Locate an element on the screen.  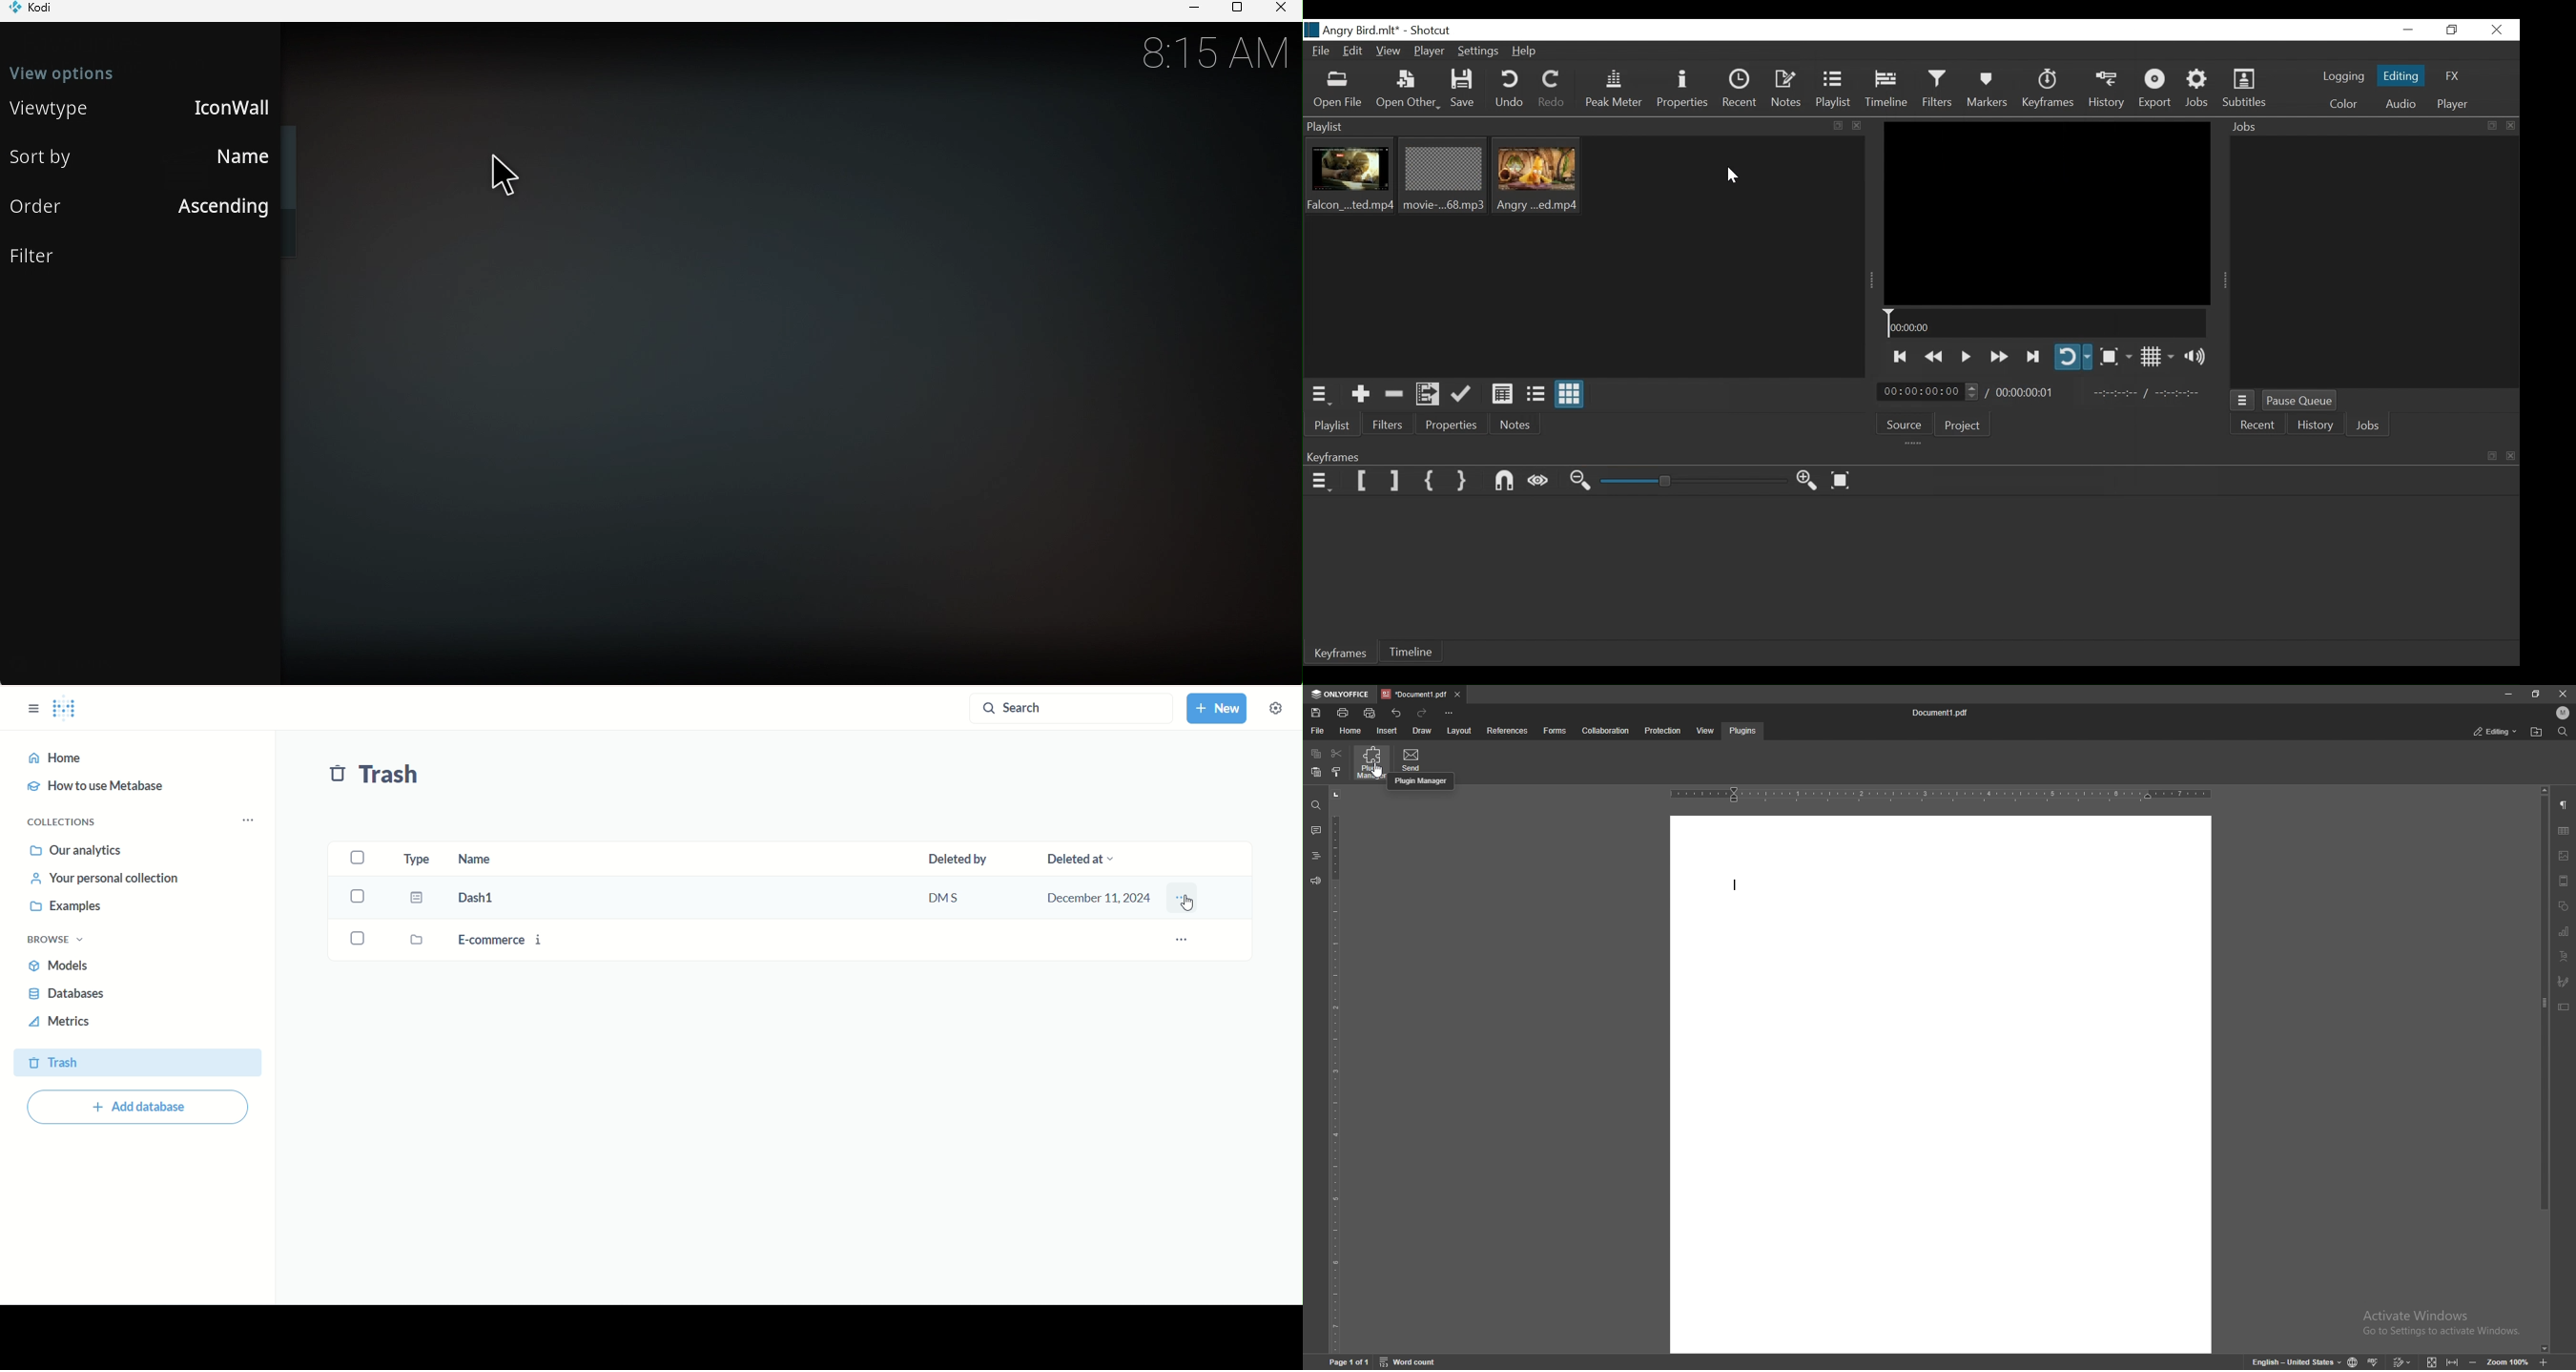
Properties is located at coordinates (1684, 90).